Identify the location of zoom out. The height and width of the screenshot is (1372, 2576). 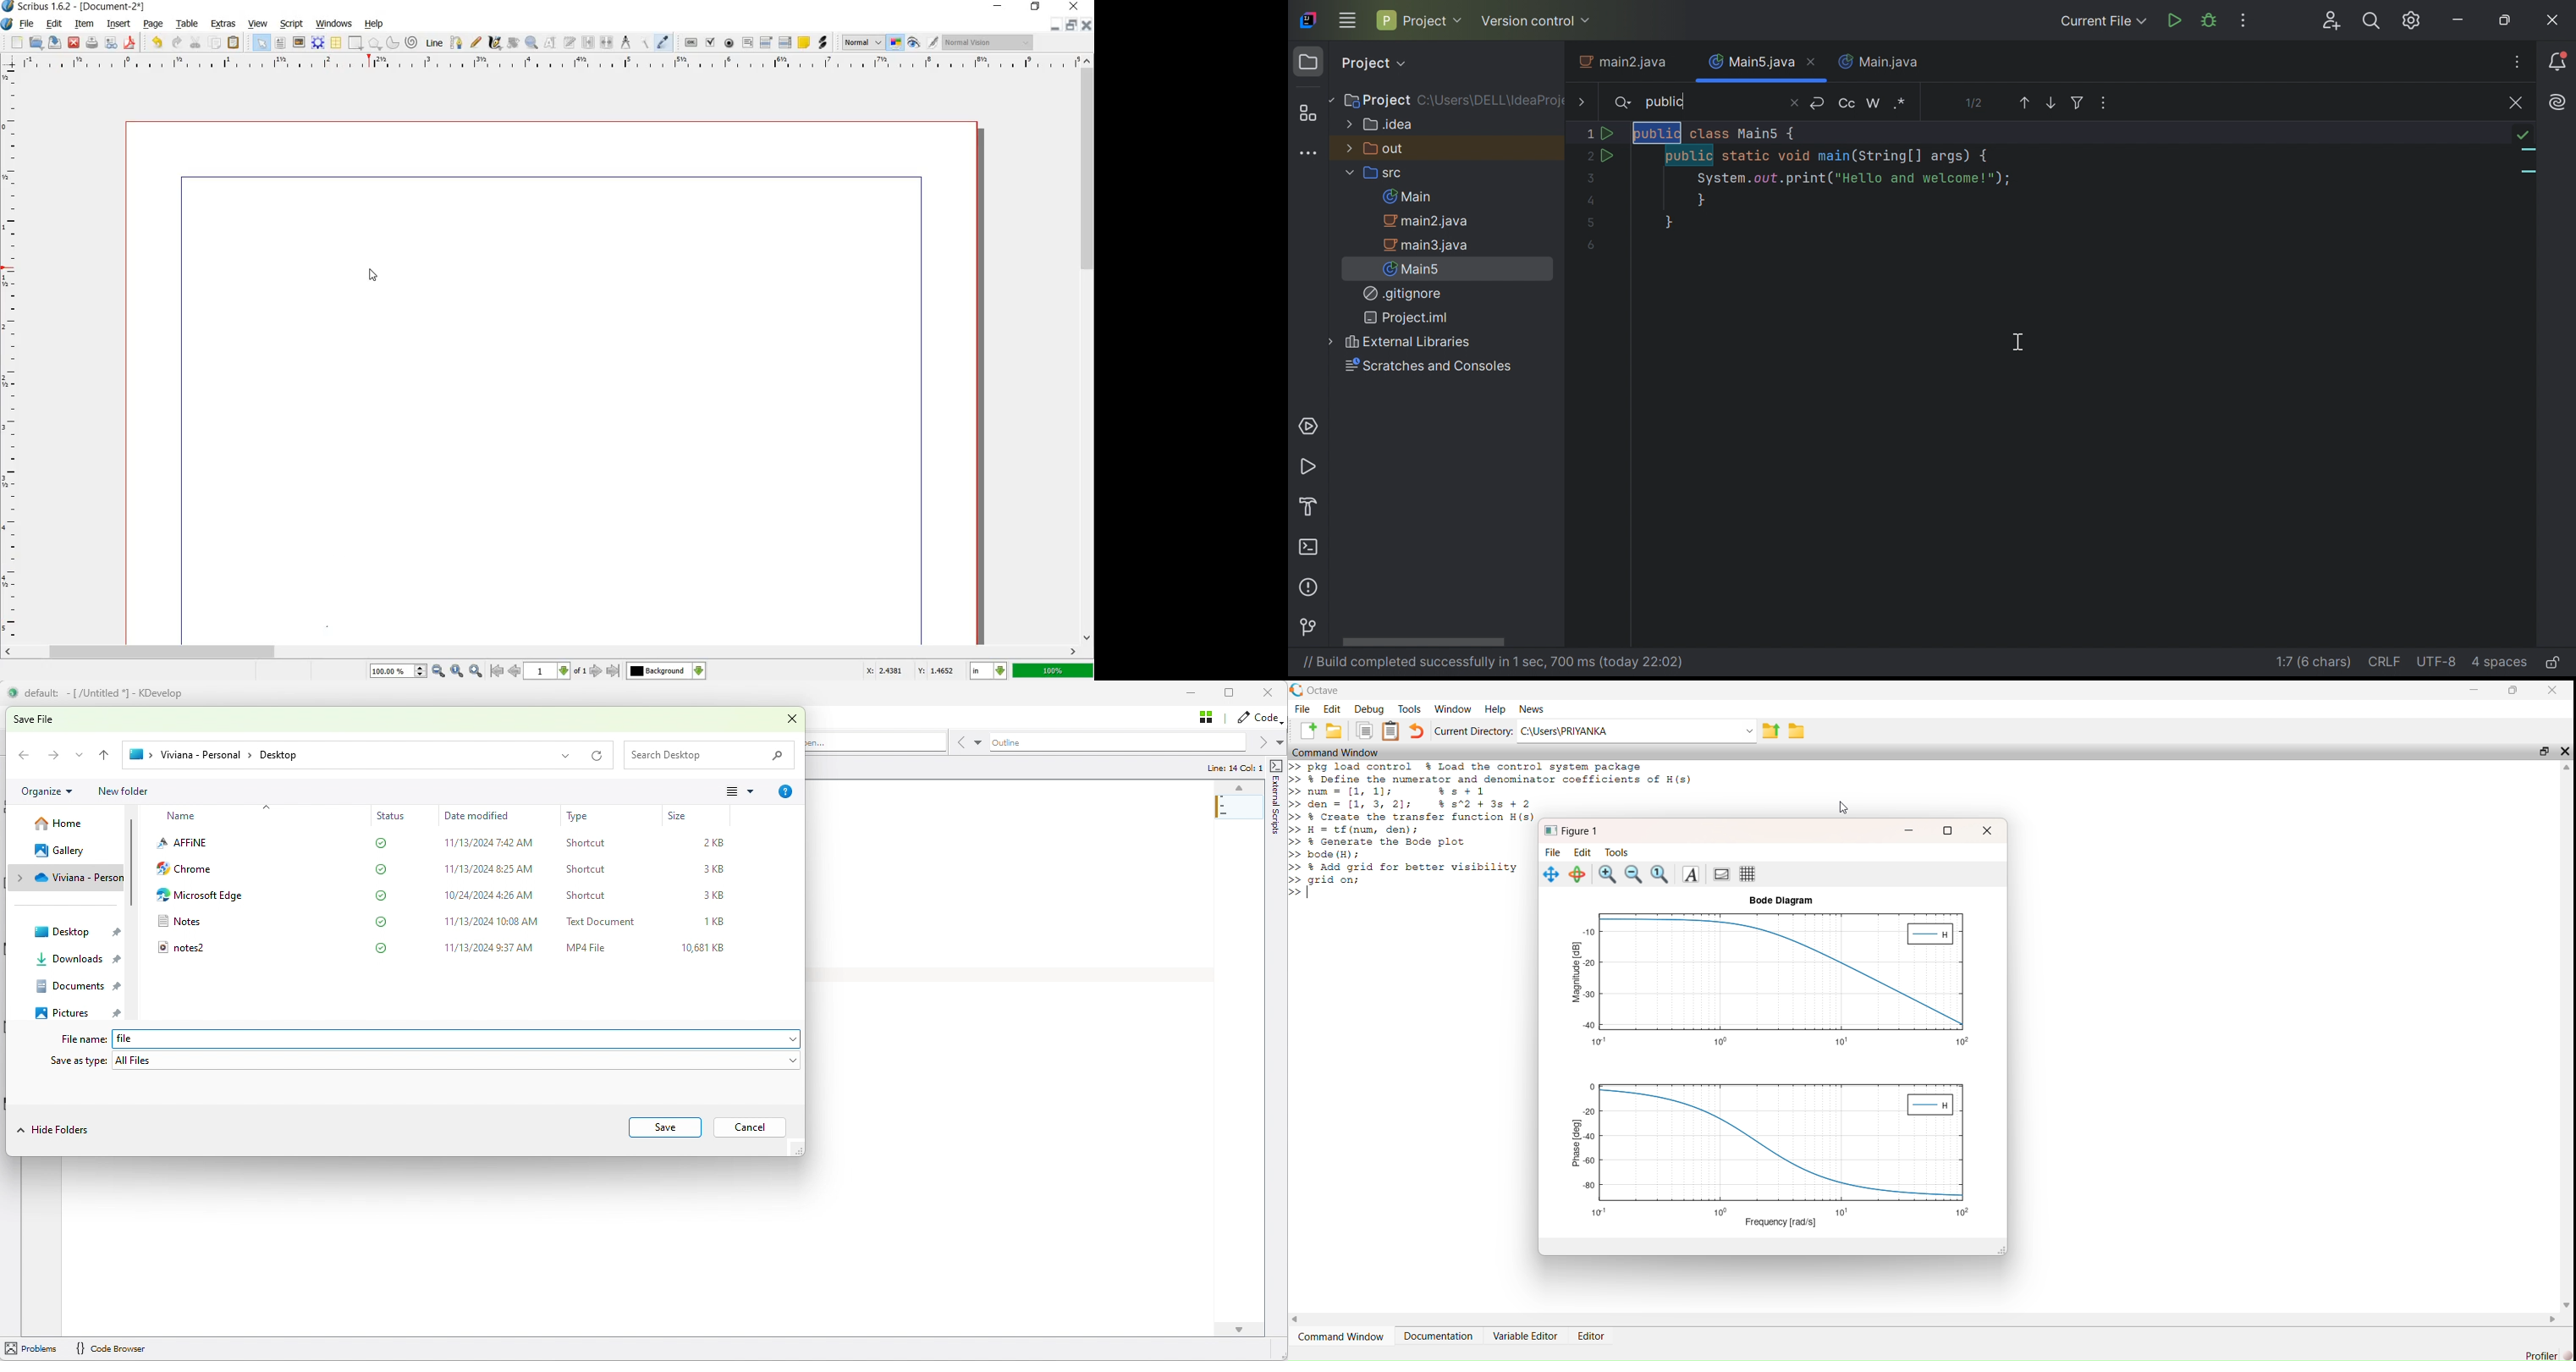
(439, 671).